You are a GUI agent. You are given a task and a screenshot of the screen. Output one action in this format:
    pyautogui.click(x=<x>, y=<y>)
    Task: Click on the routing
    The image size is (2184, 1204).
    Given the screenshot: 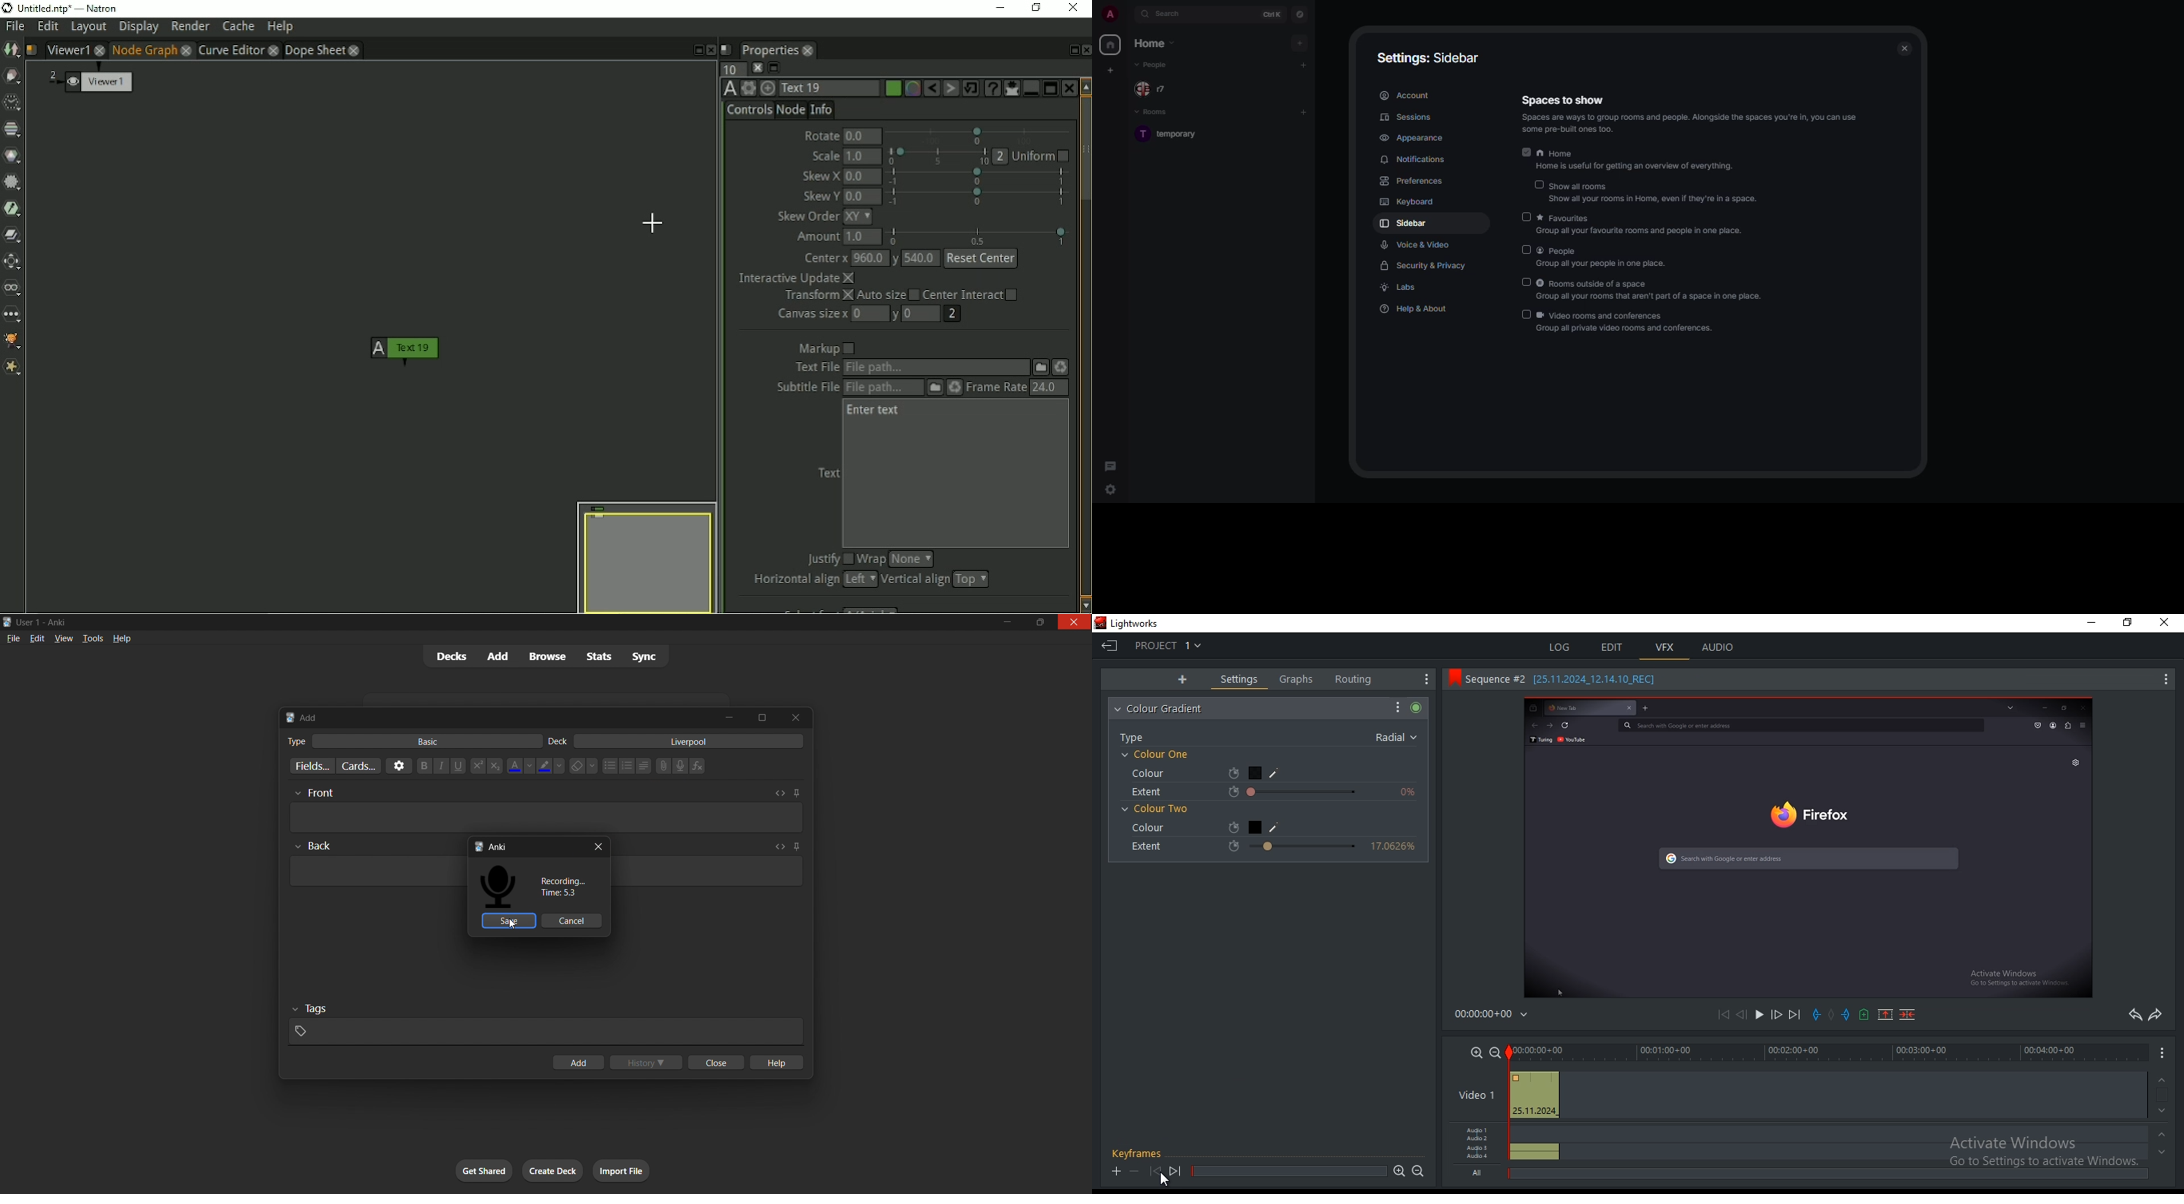 What is the action you would take?
    pyautogui.click(x=1354, y=679)
    